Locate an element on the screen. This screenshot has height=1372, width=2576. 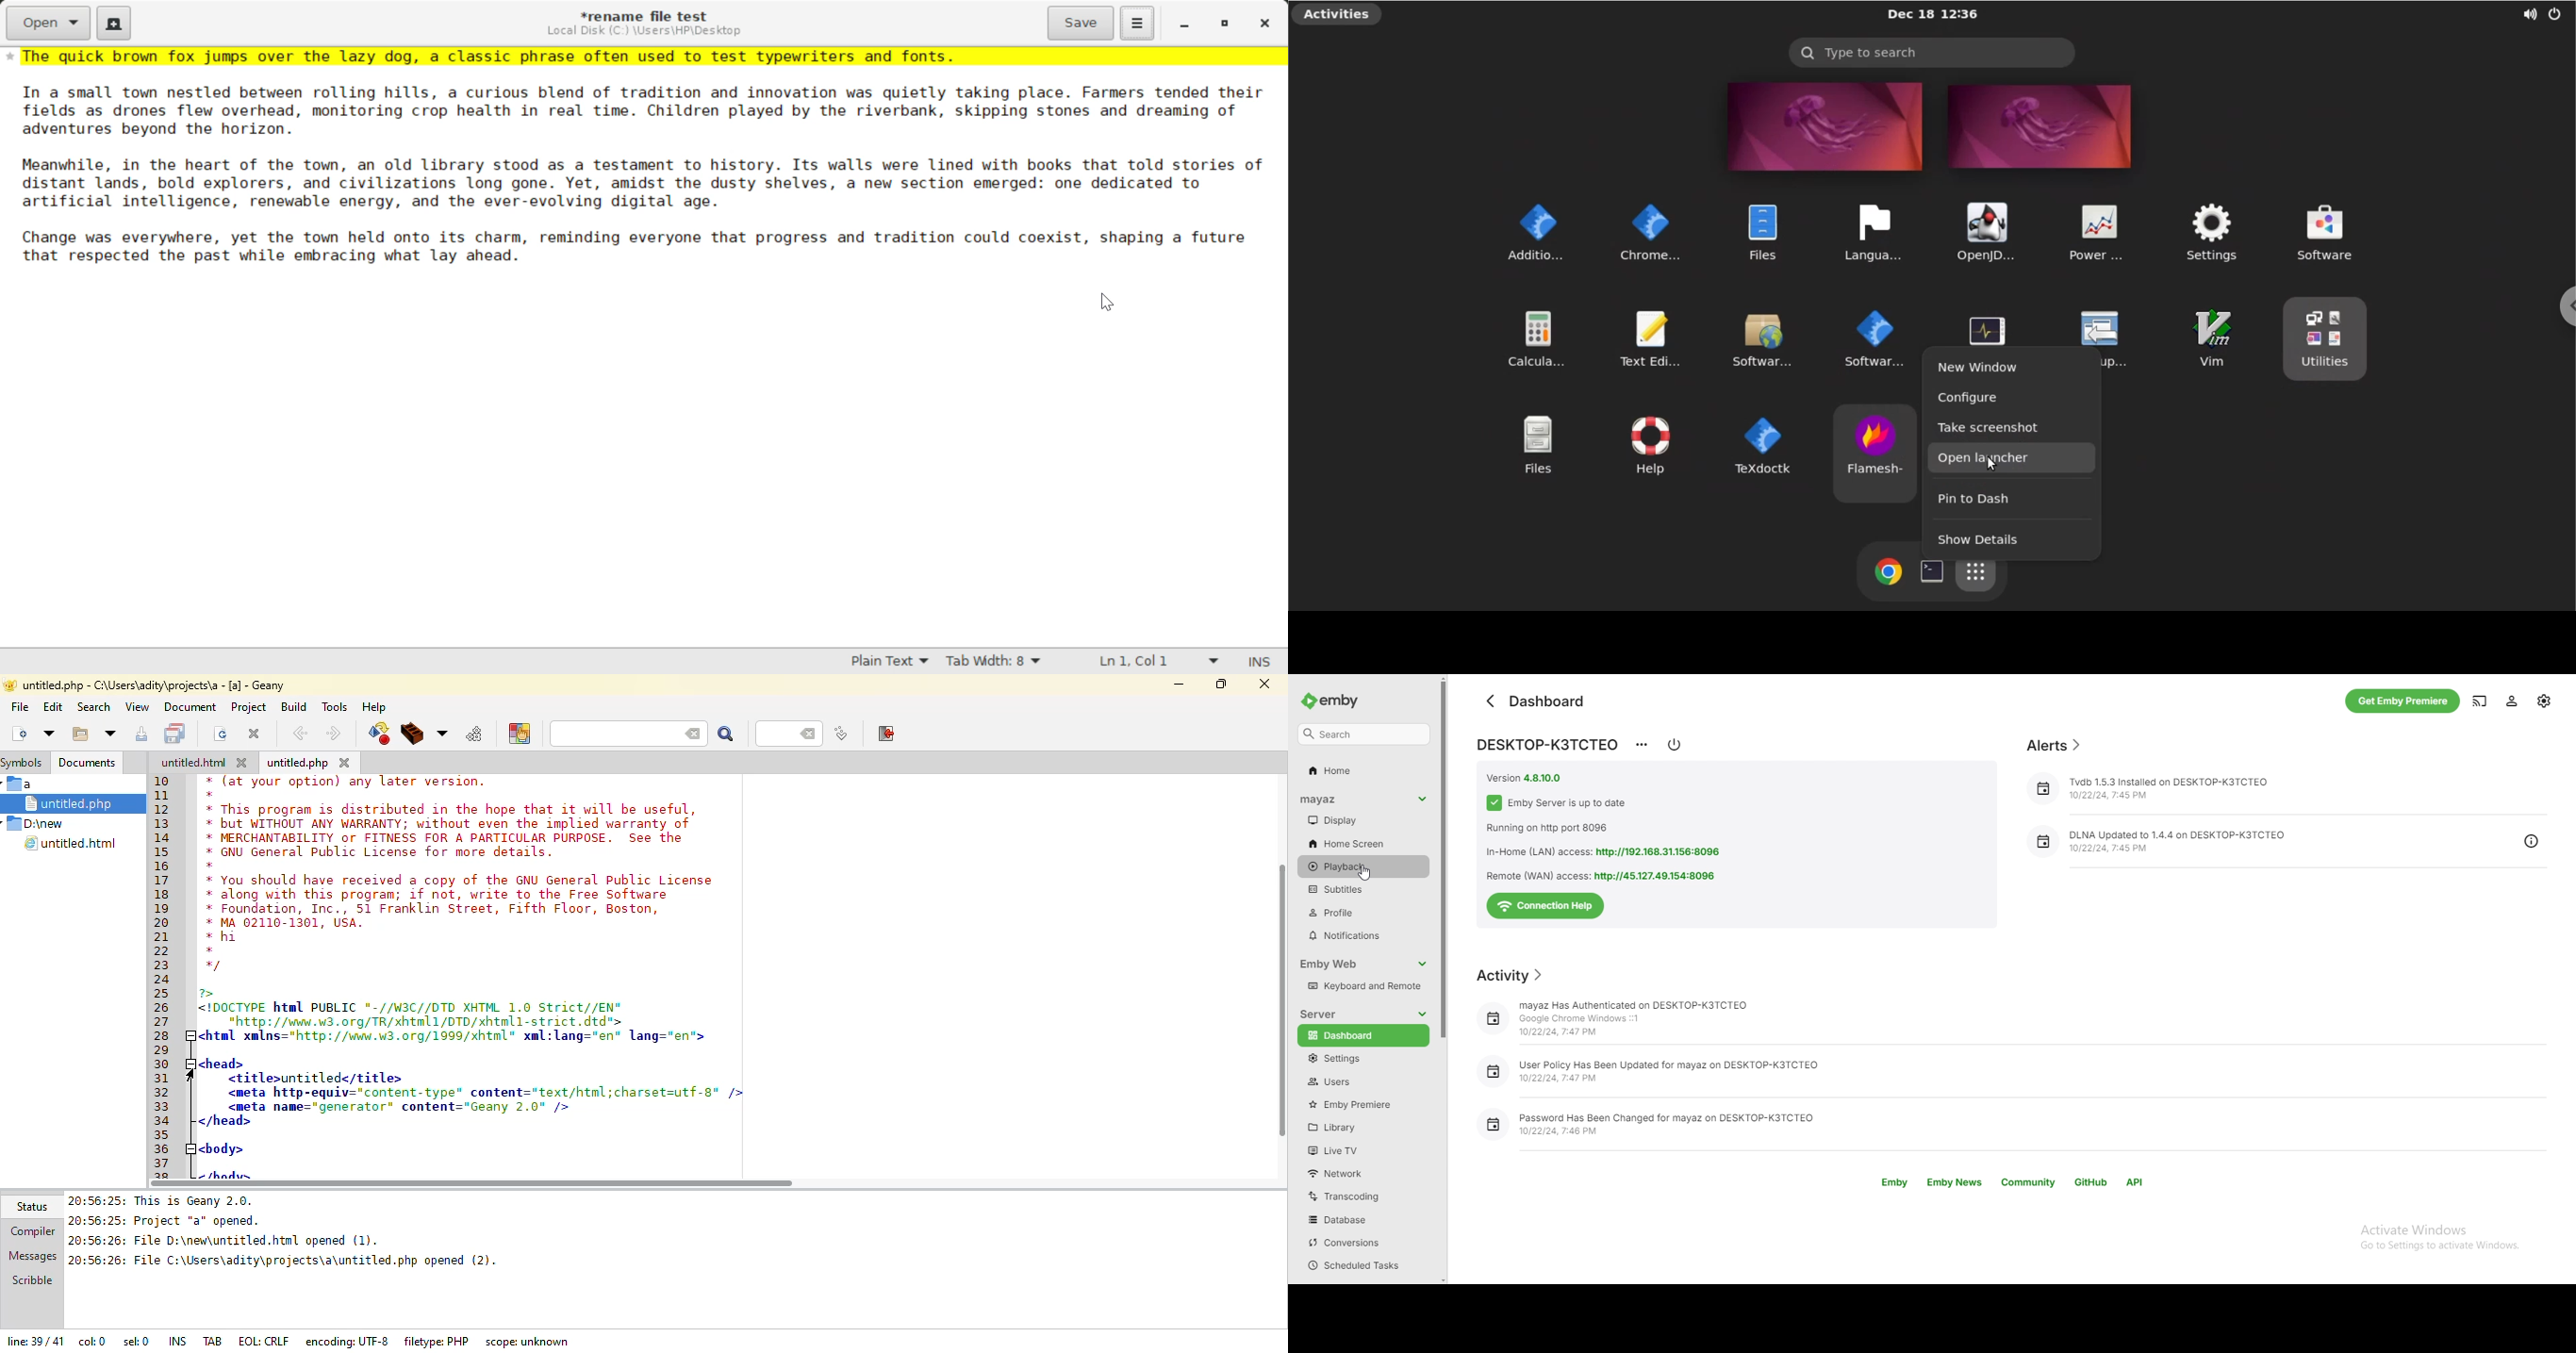
back space is located at coordinates (693, 732).